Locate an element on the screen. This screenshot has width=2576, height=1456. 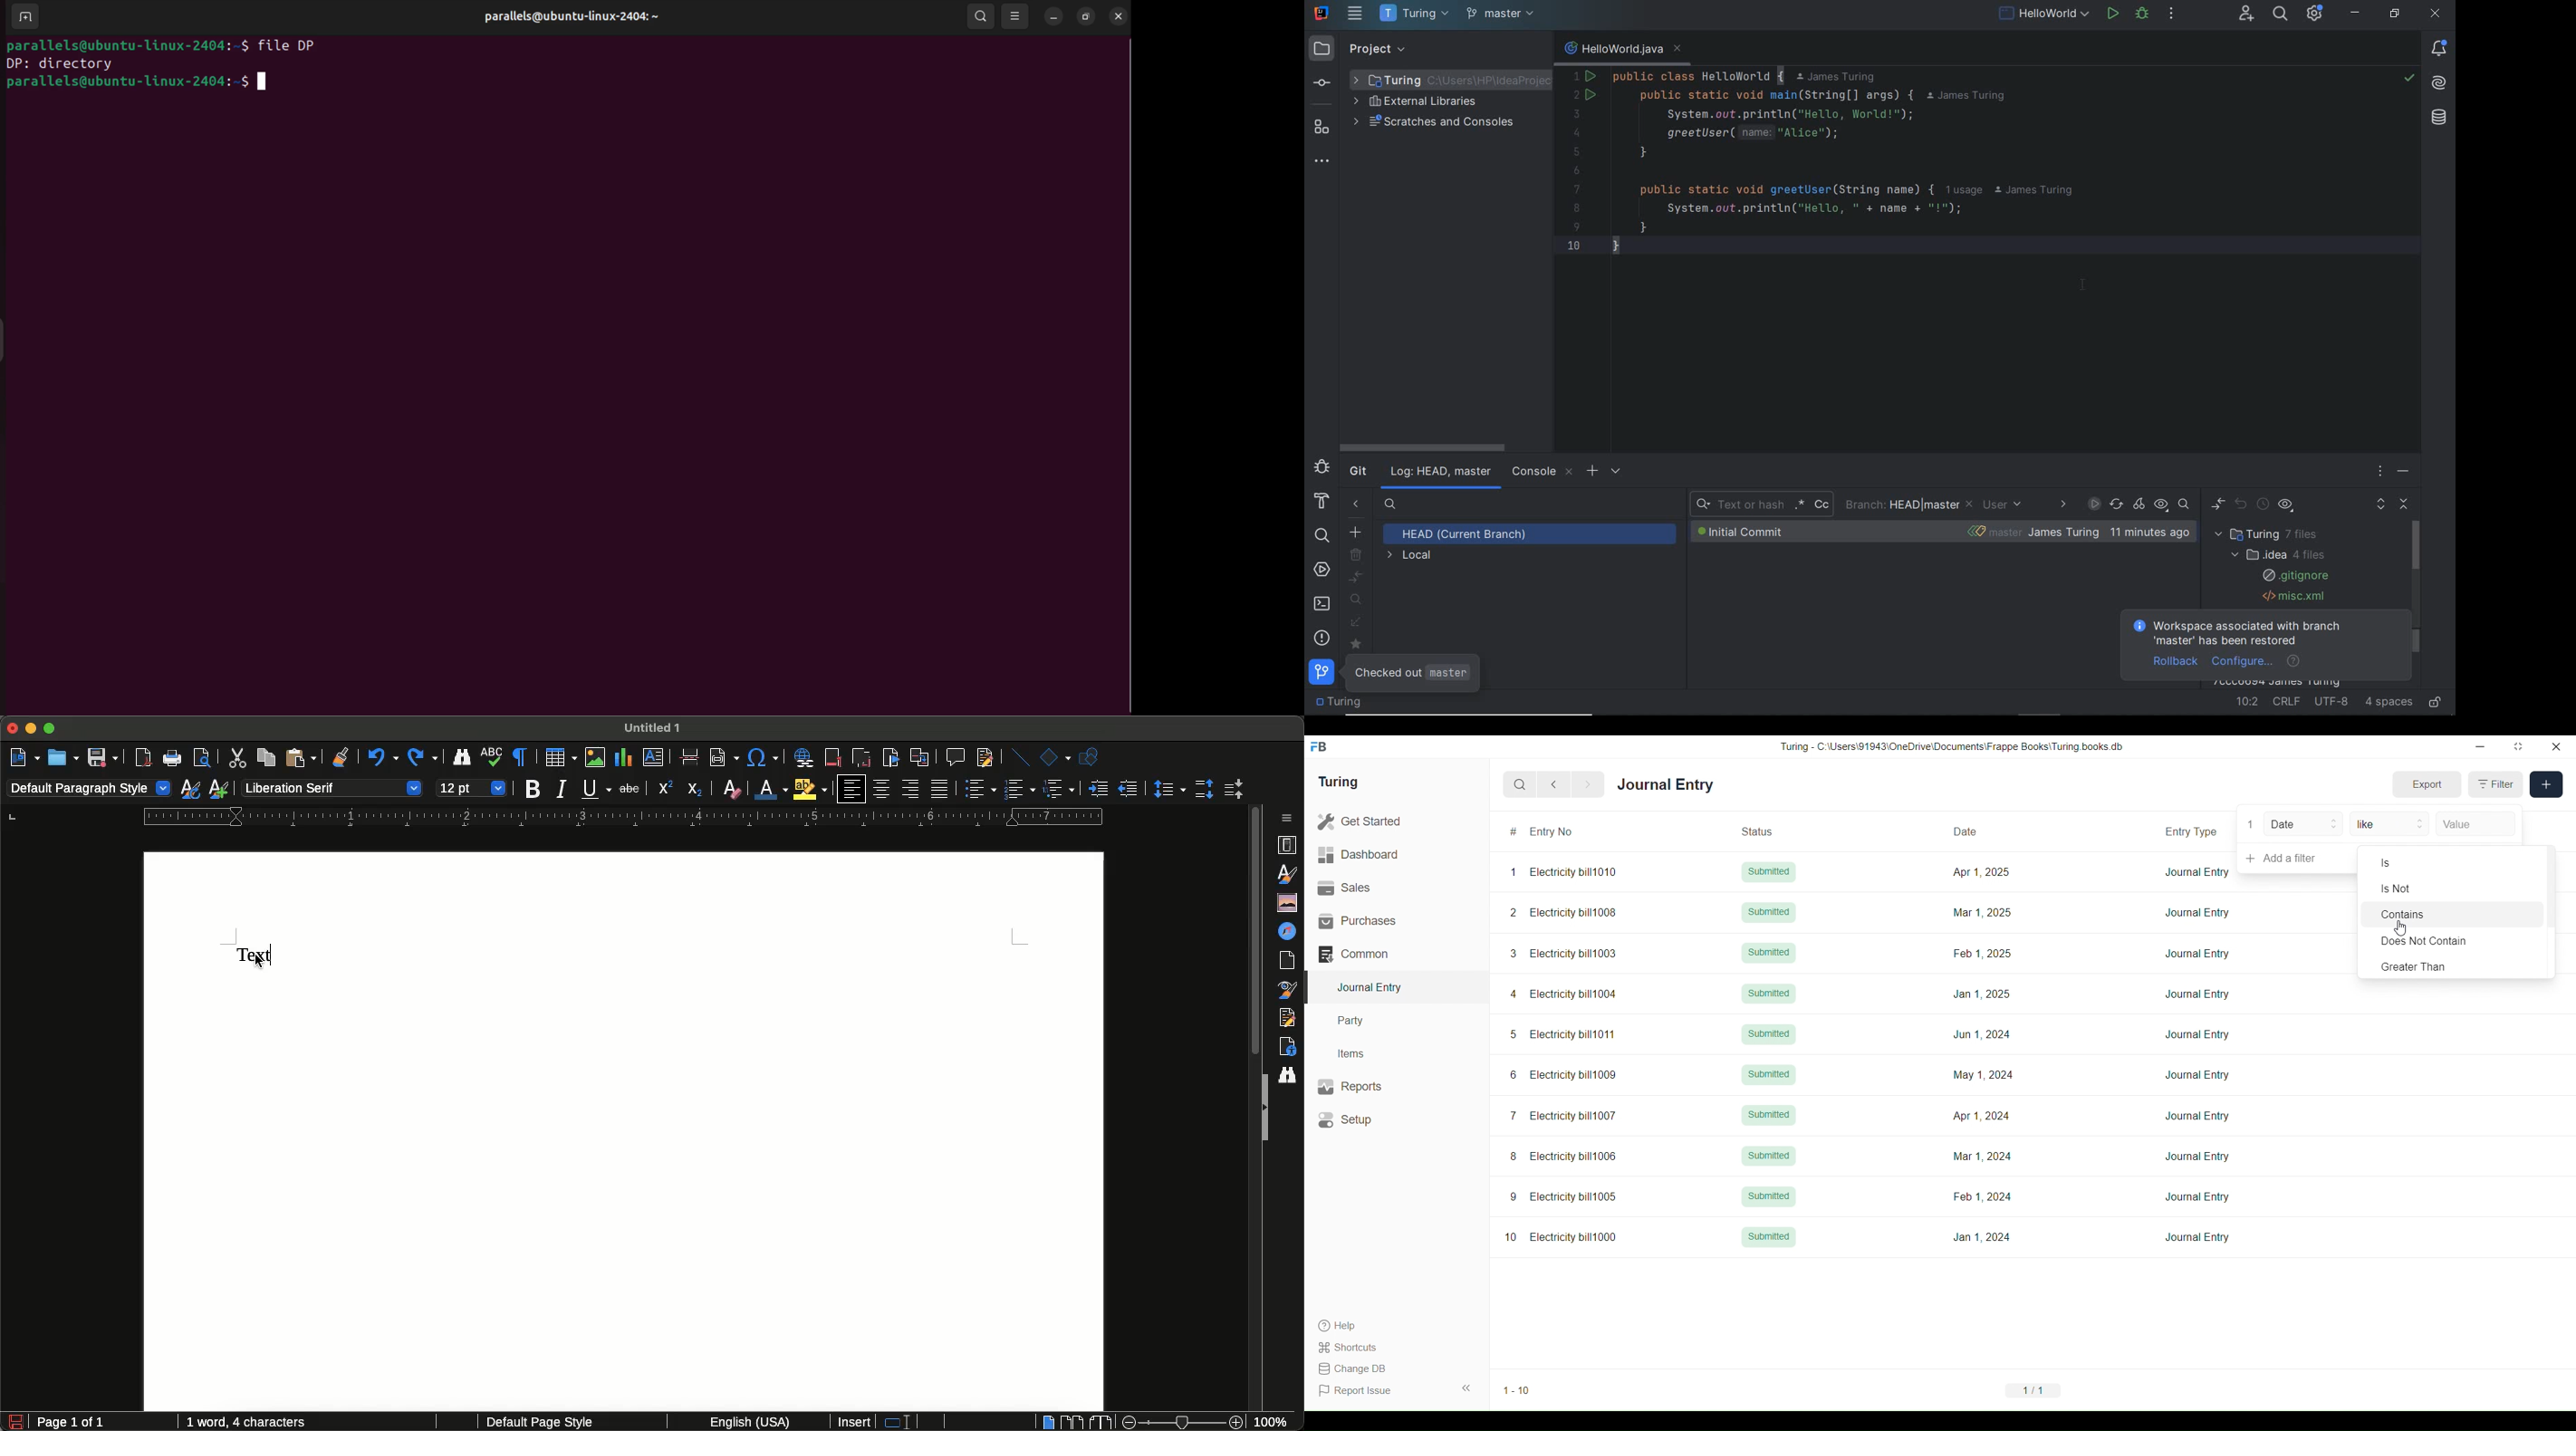
Insert field is located at coordinates (723, 756).